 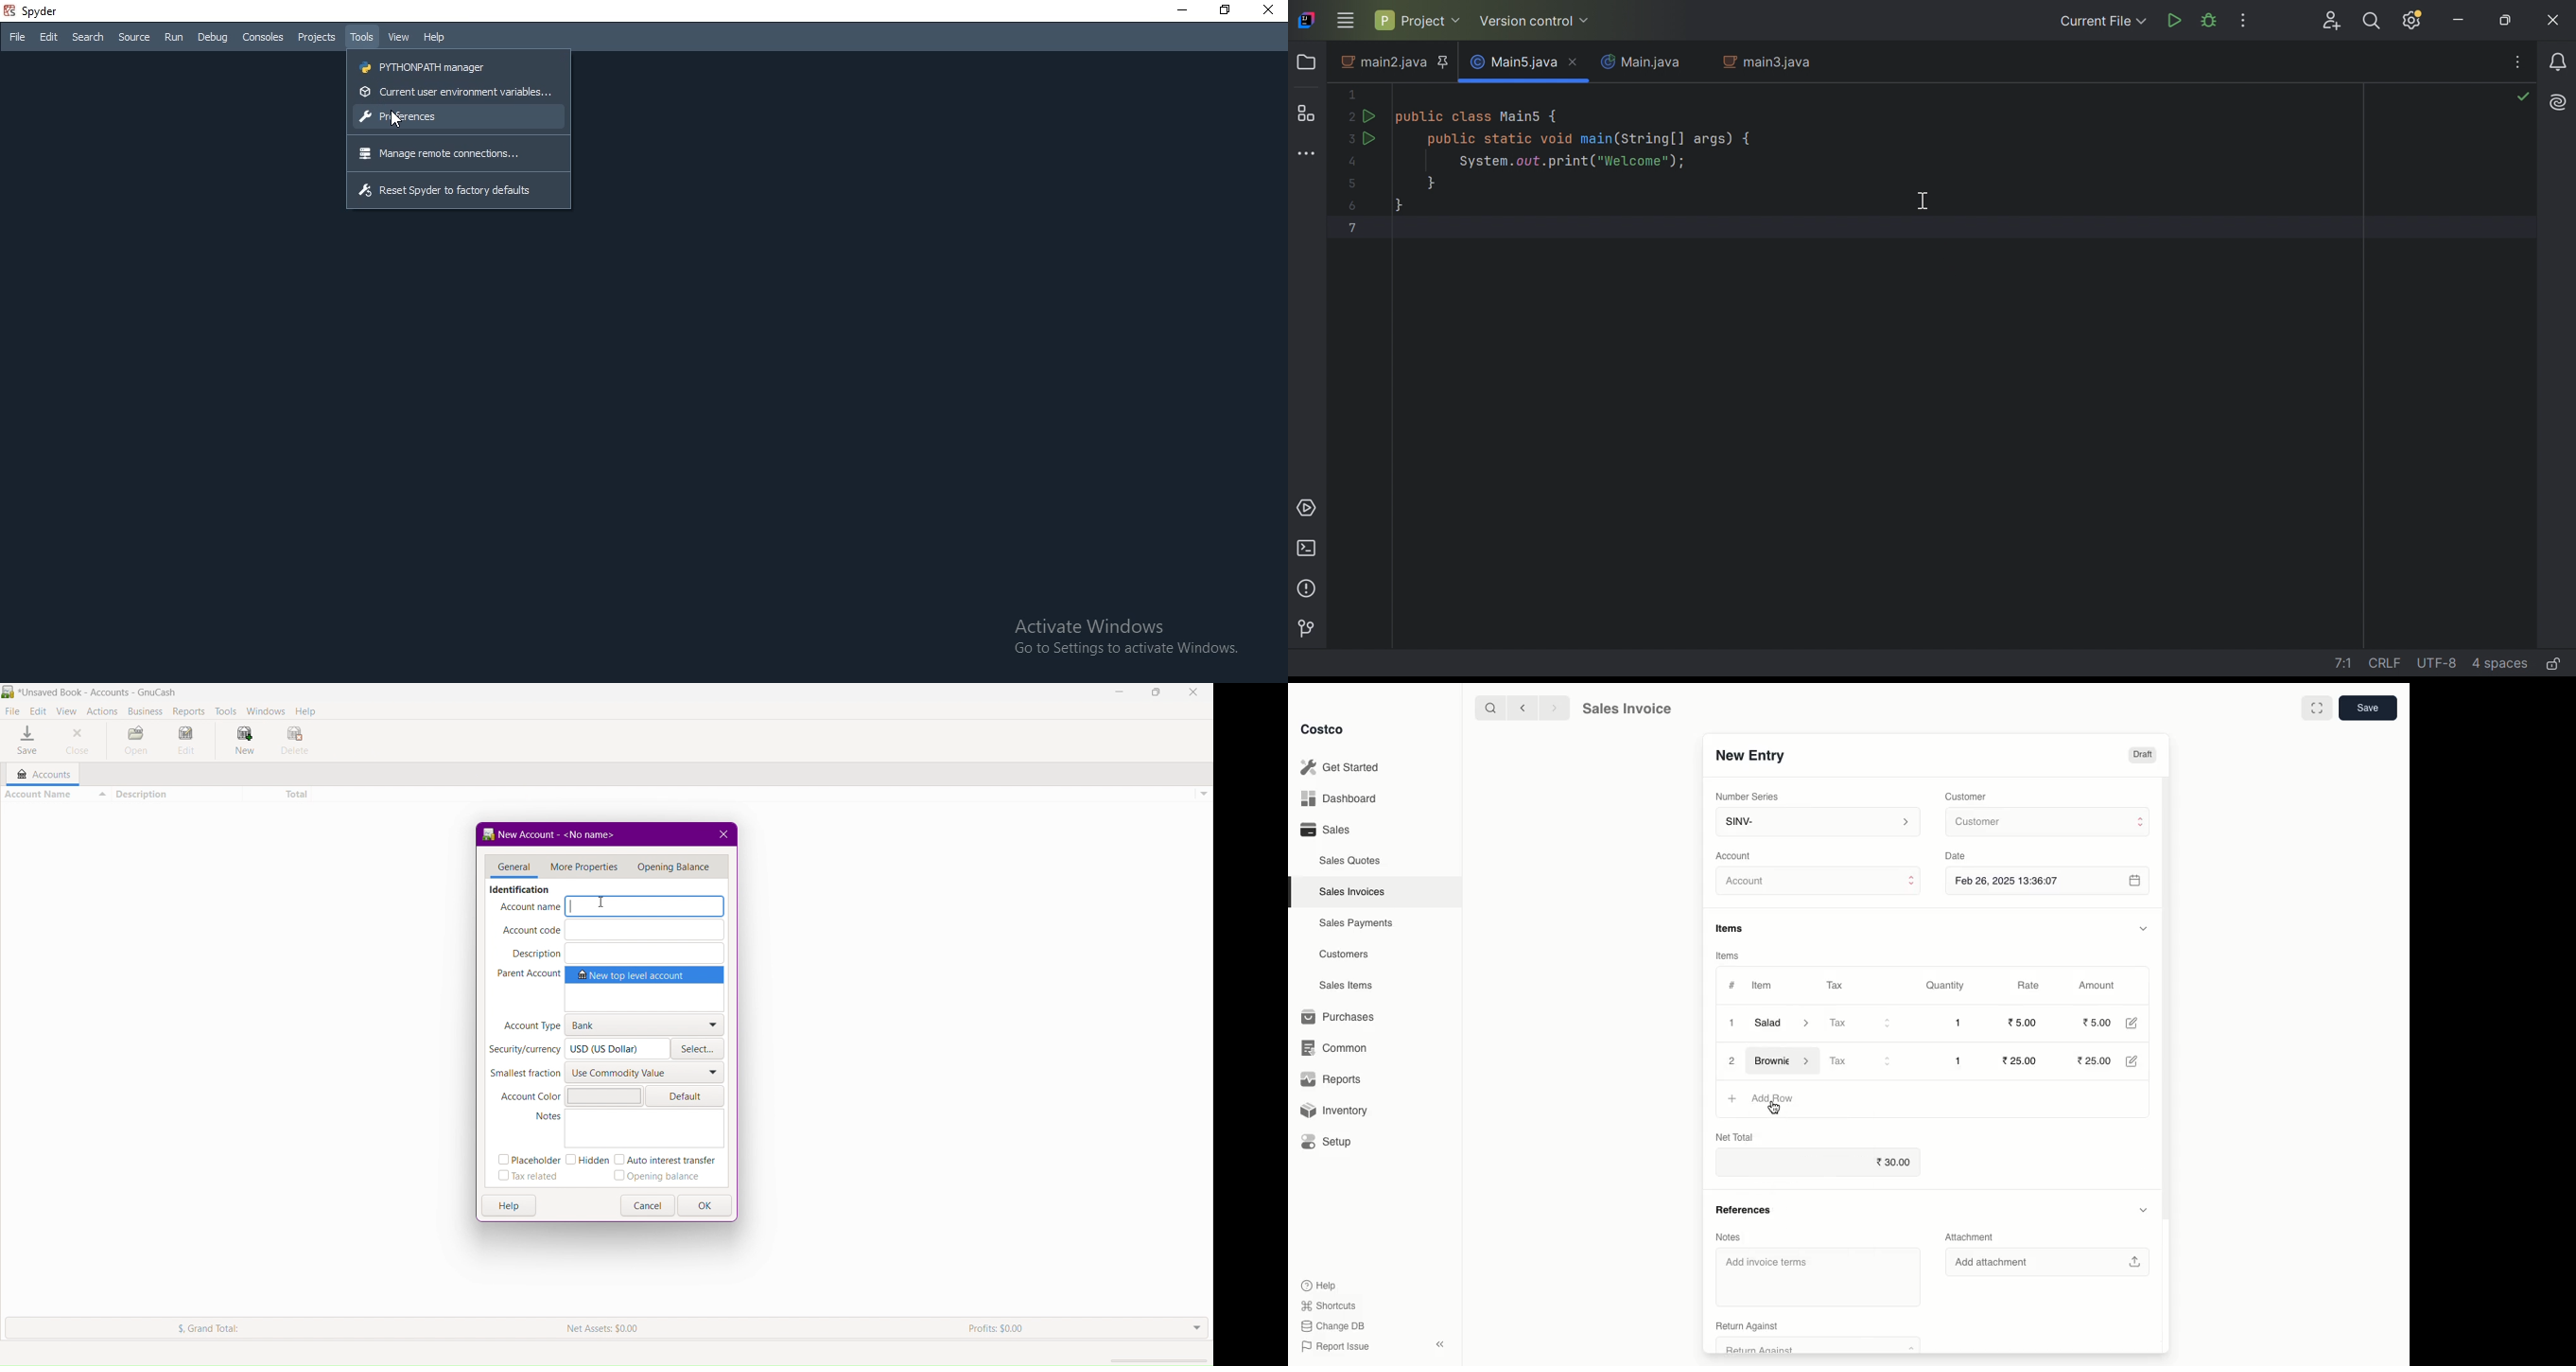 I want to click on Tax, so click(x=1860, y=1024).